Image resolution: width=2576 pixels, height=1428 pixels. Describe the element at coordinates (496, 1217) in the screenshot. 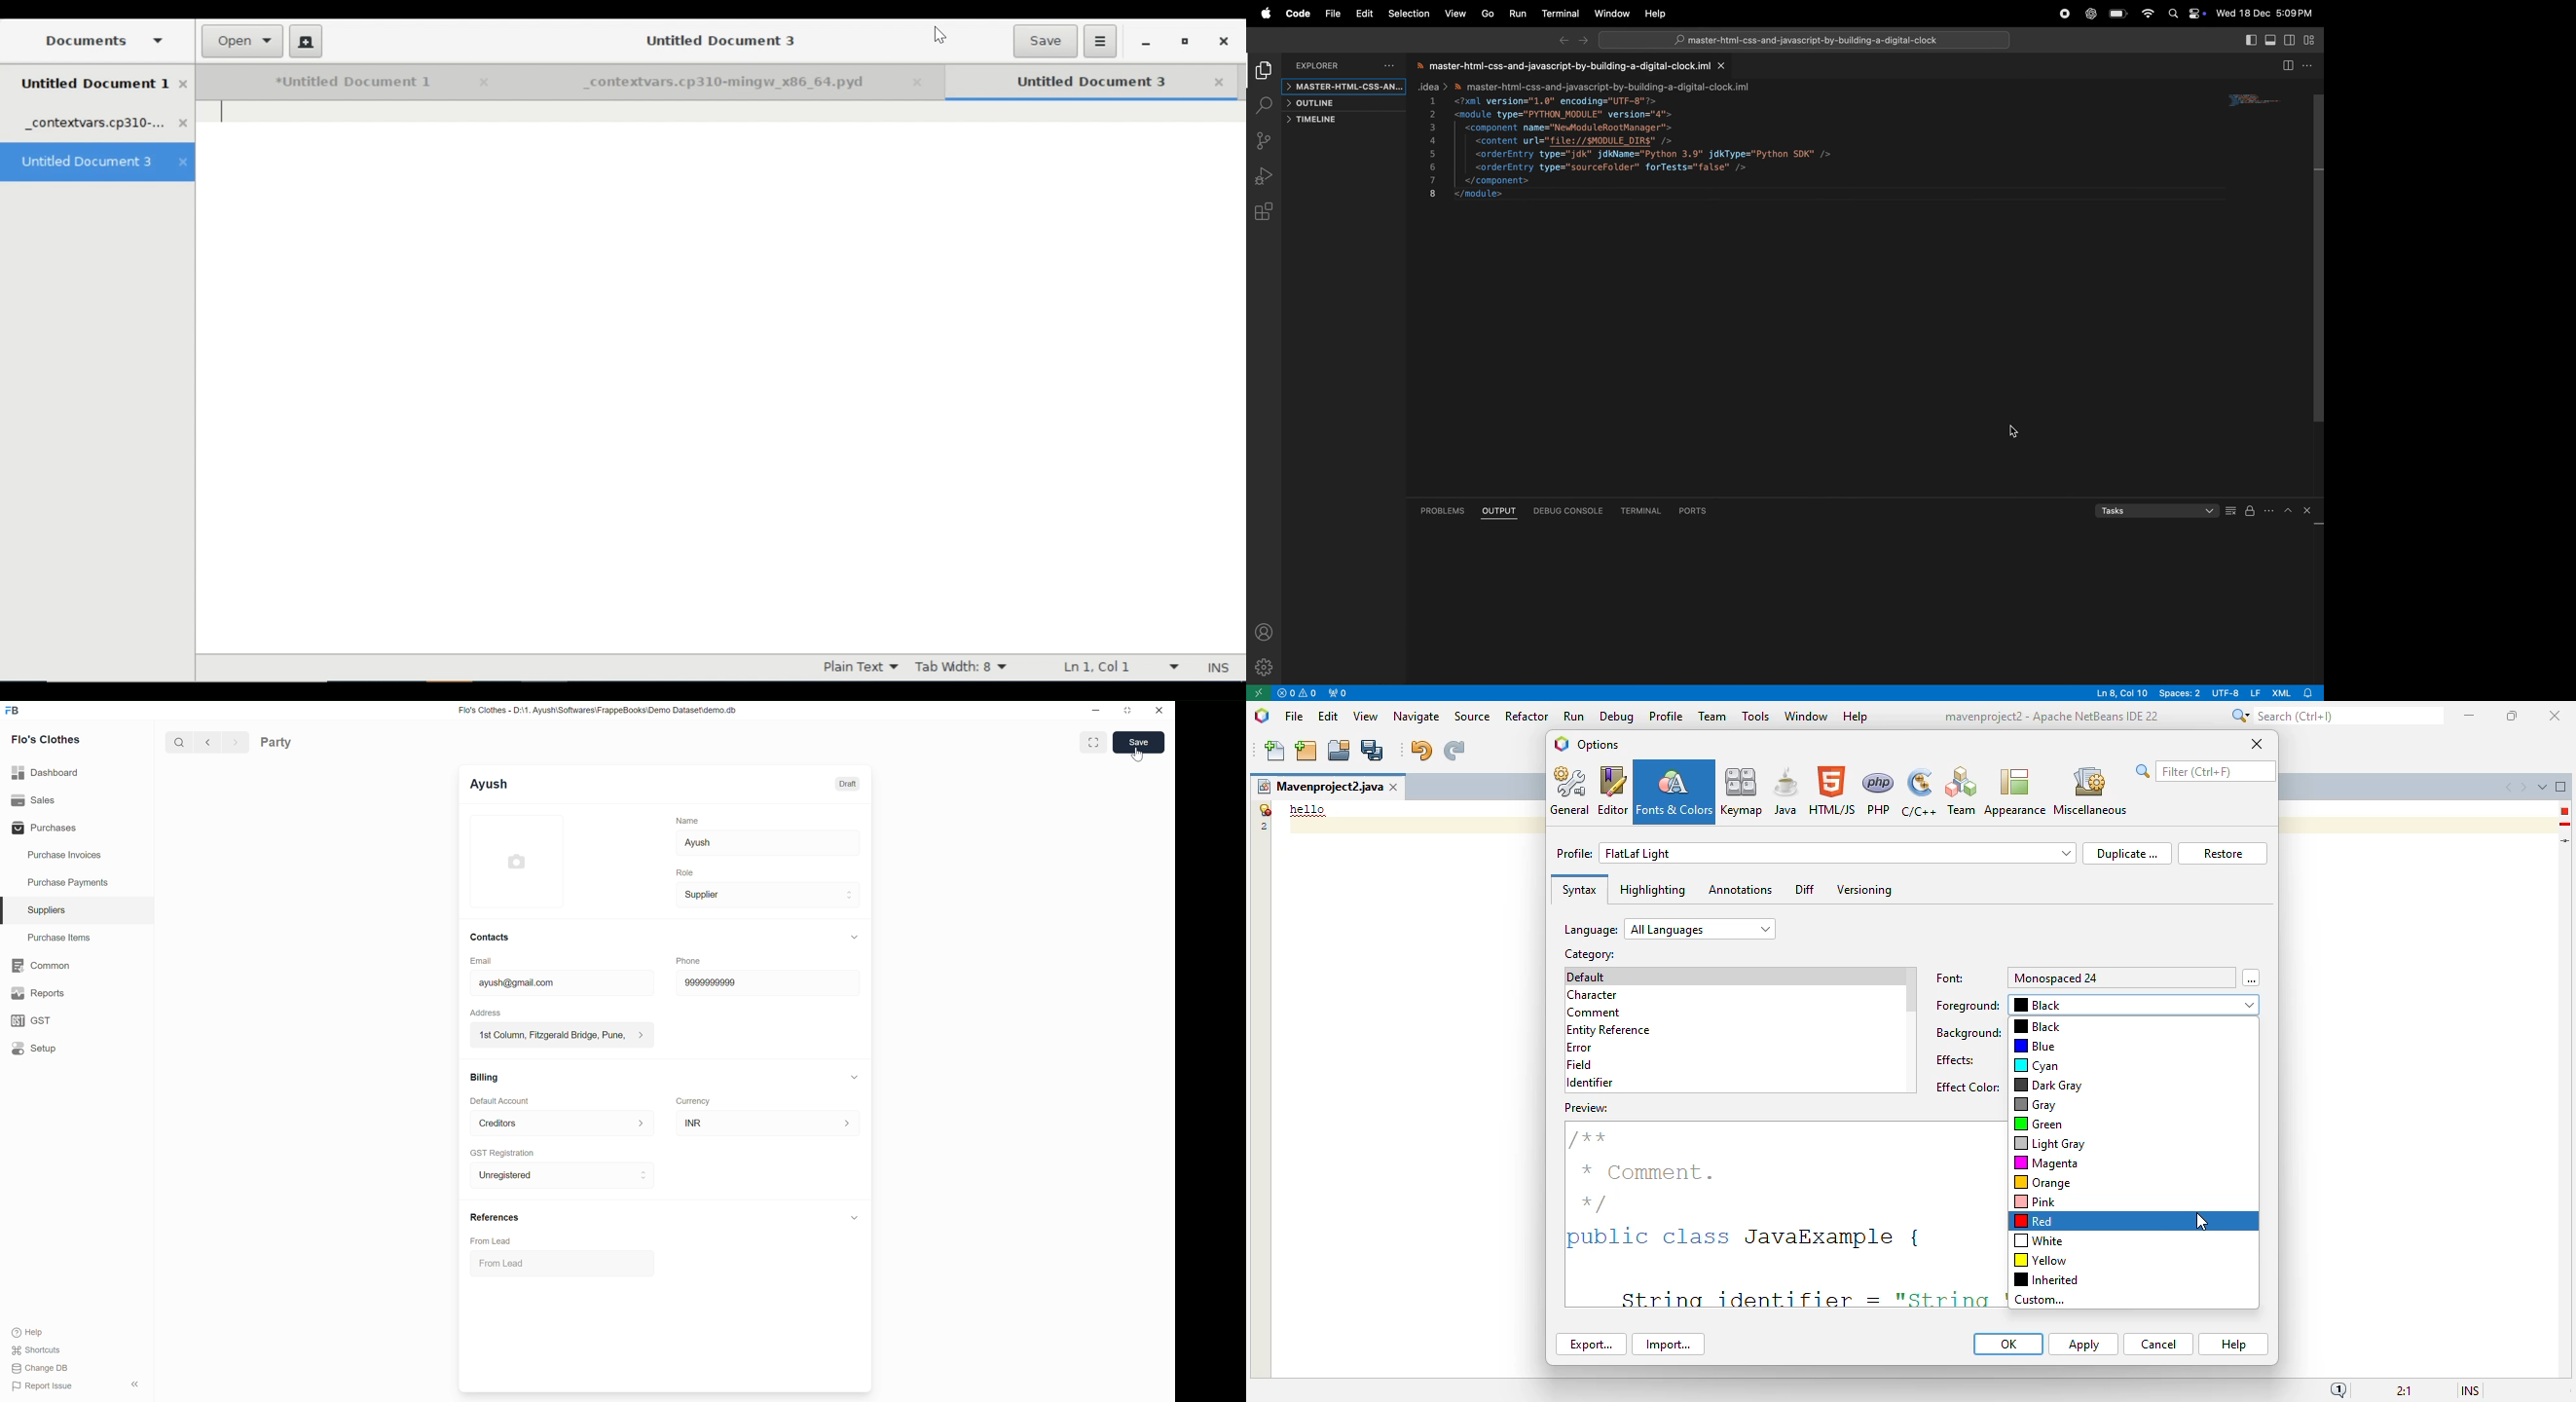

I see `References` at that location.